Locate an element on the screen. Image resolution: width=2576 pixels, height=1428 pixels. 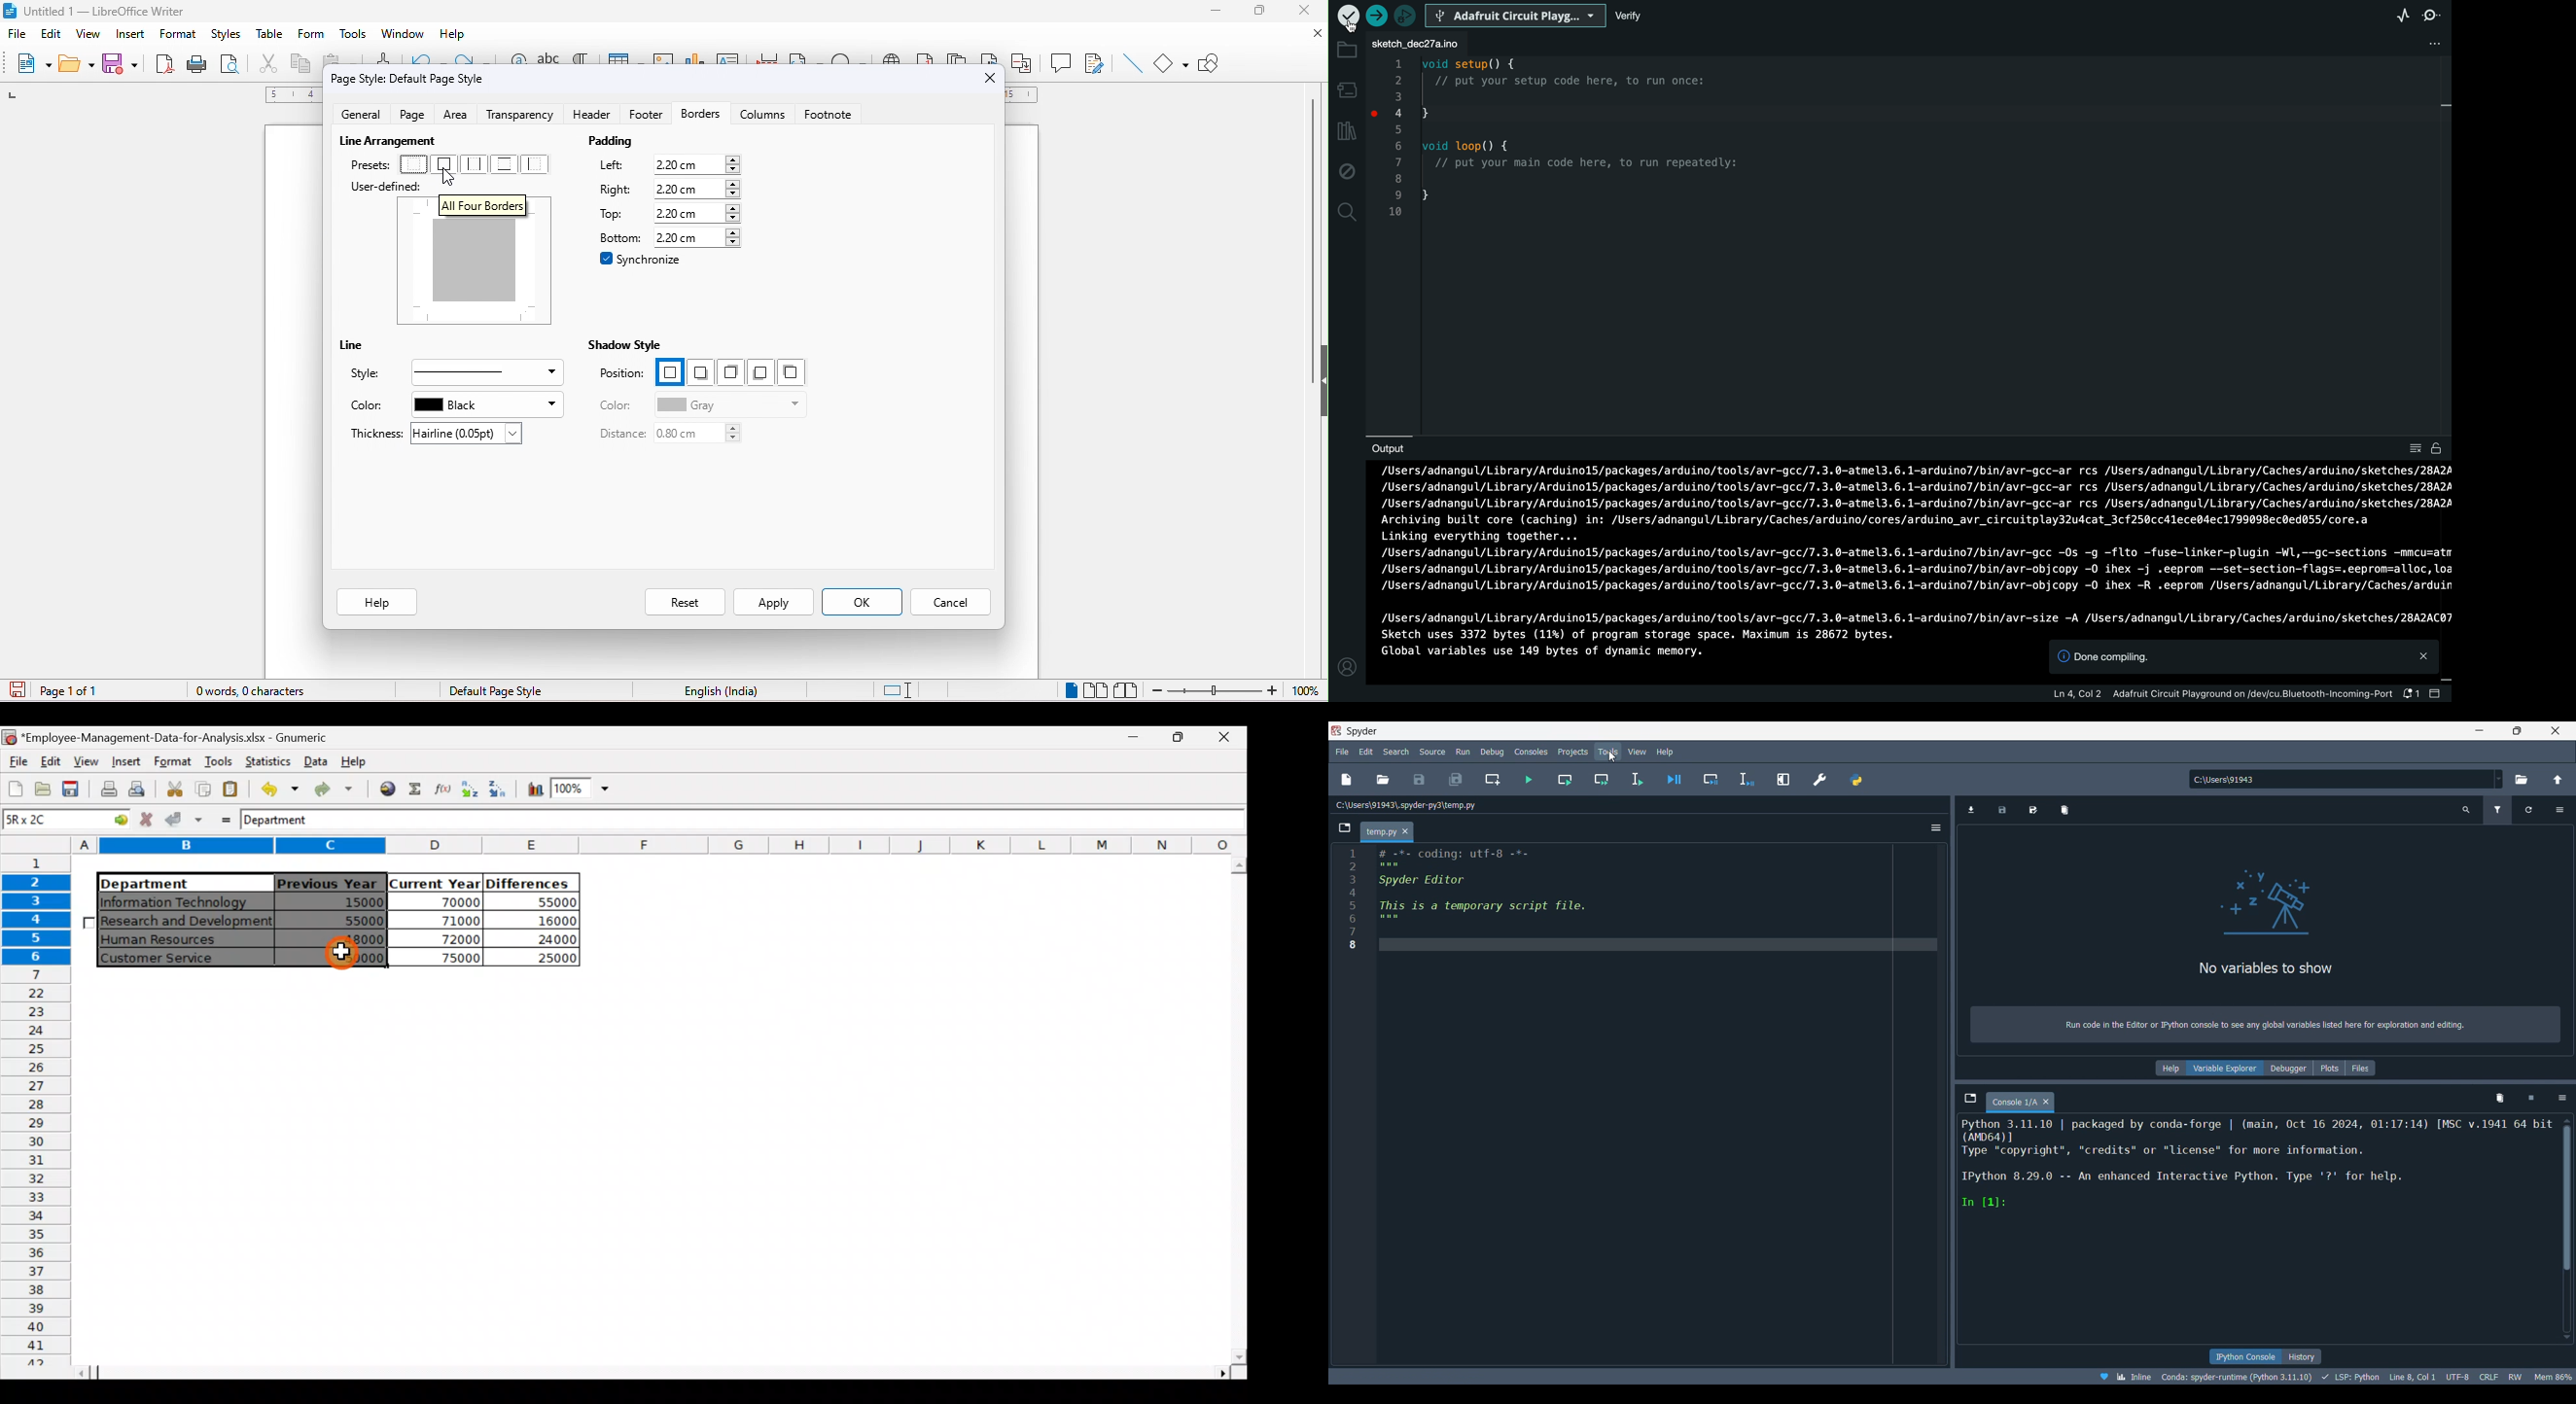
Run selection or current line is located at coordinates (1637, 779).